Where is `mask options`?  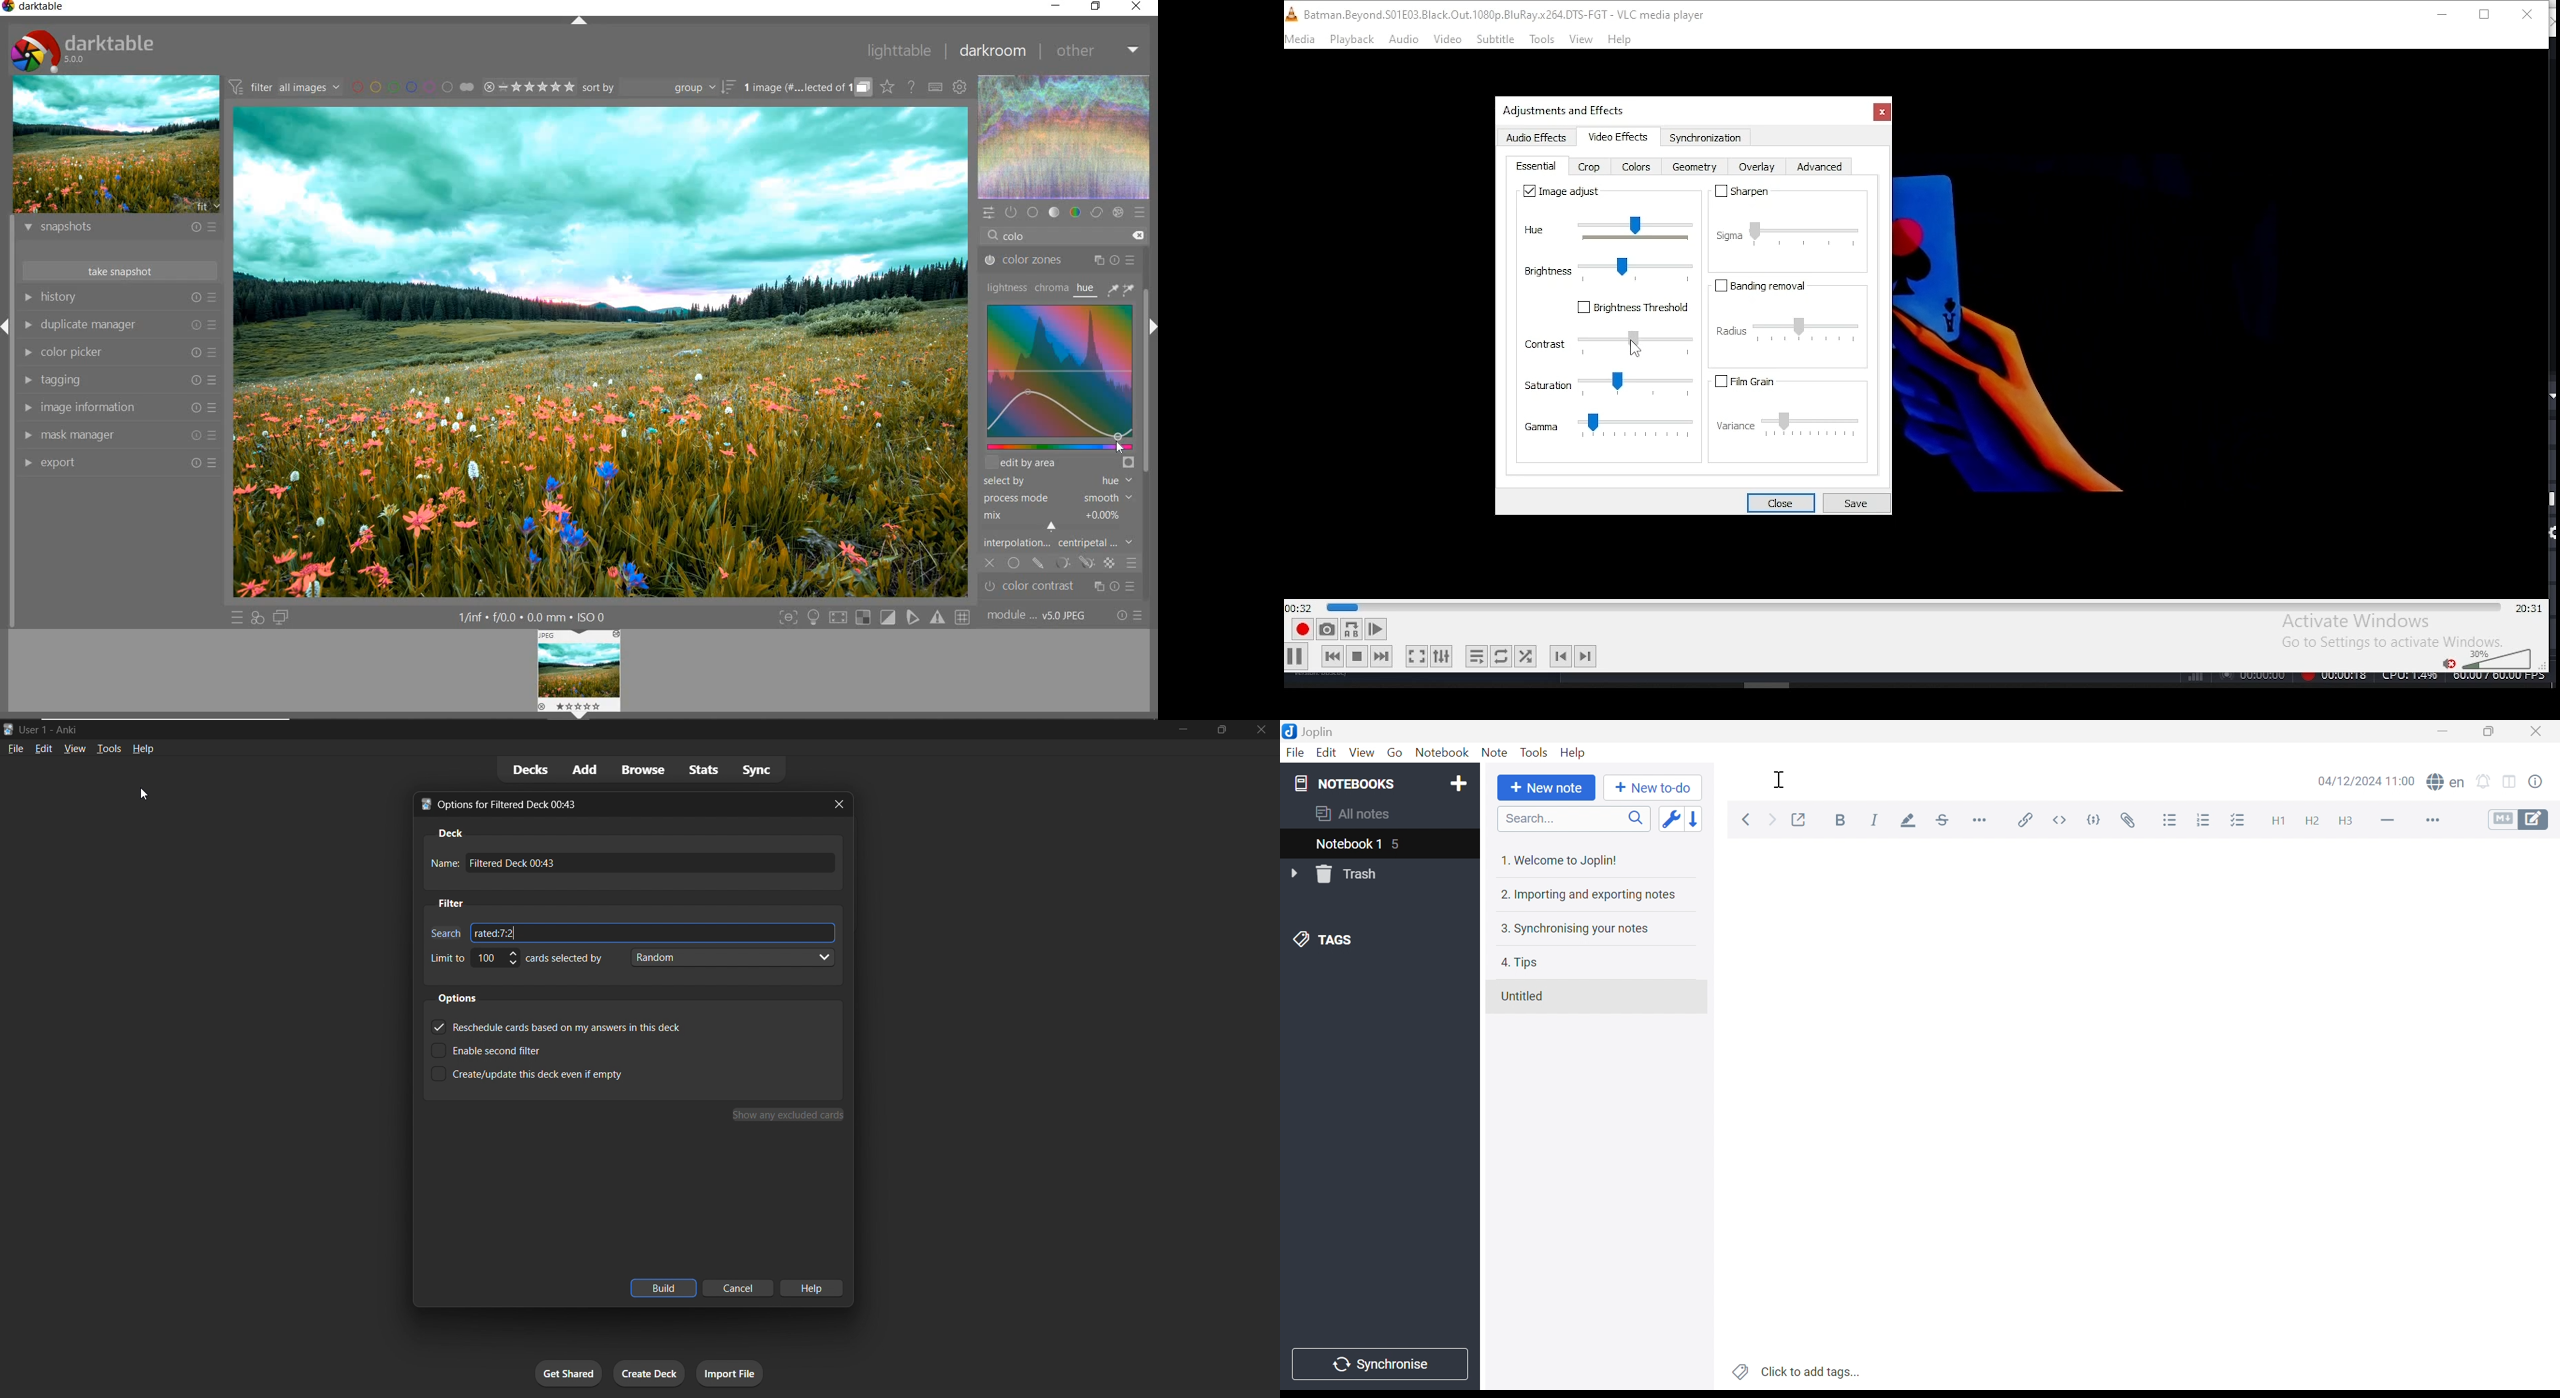
mask options is located at coordinates (1074, 563).